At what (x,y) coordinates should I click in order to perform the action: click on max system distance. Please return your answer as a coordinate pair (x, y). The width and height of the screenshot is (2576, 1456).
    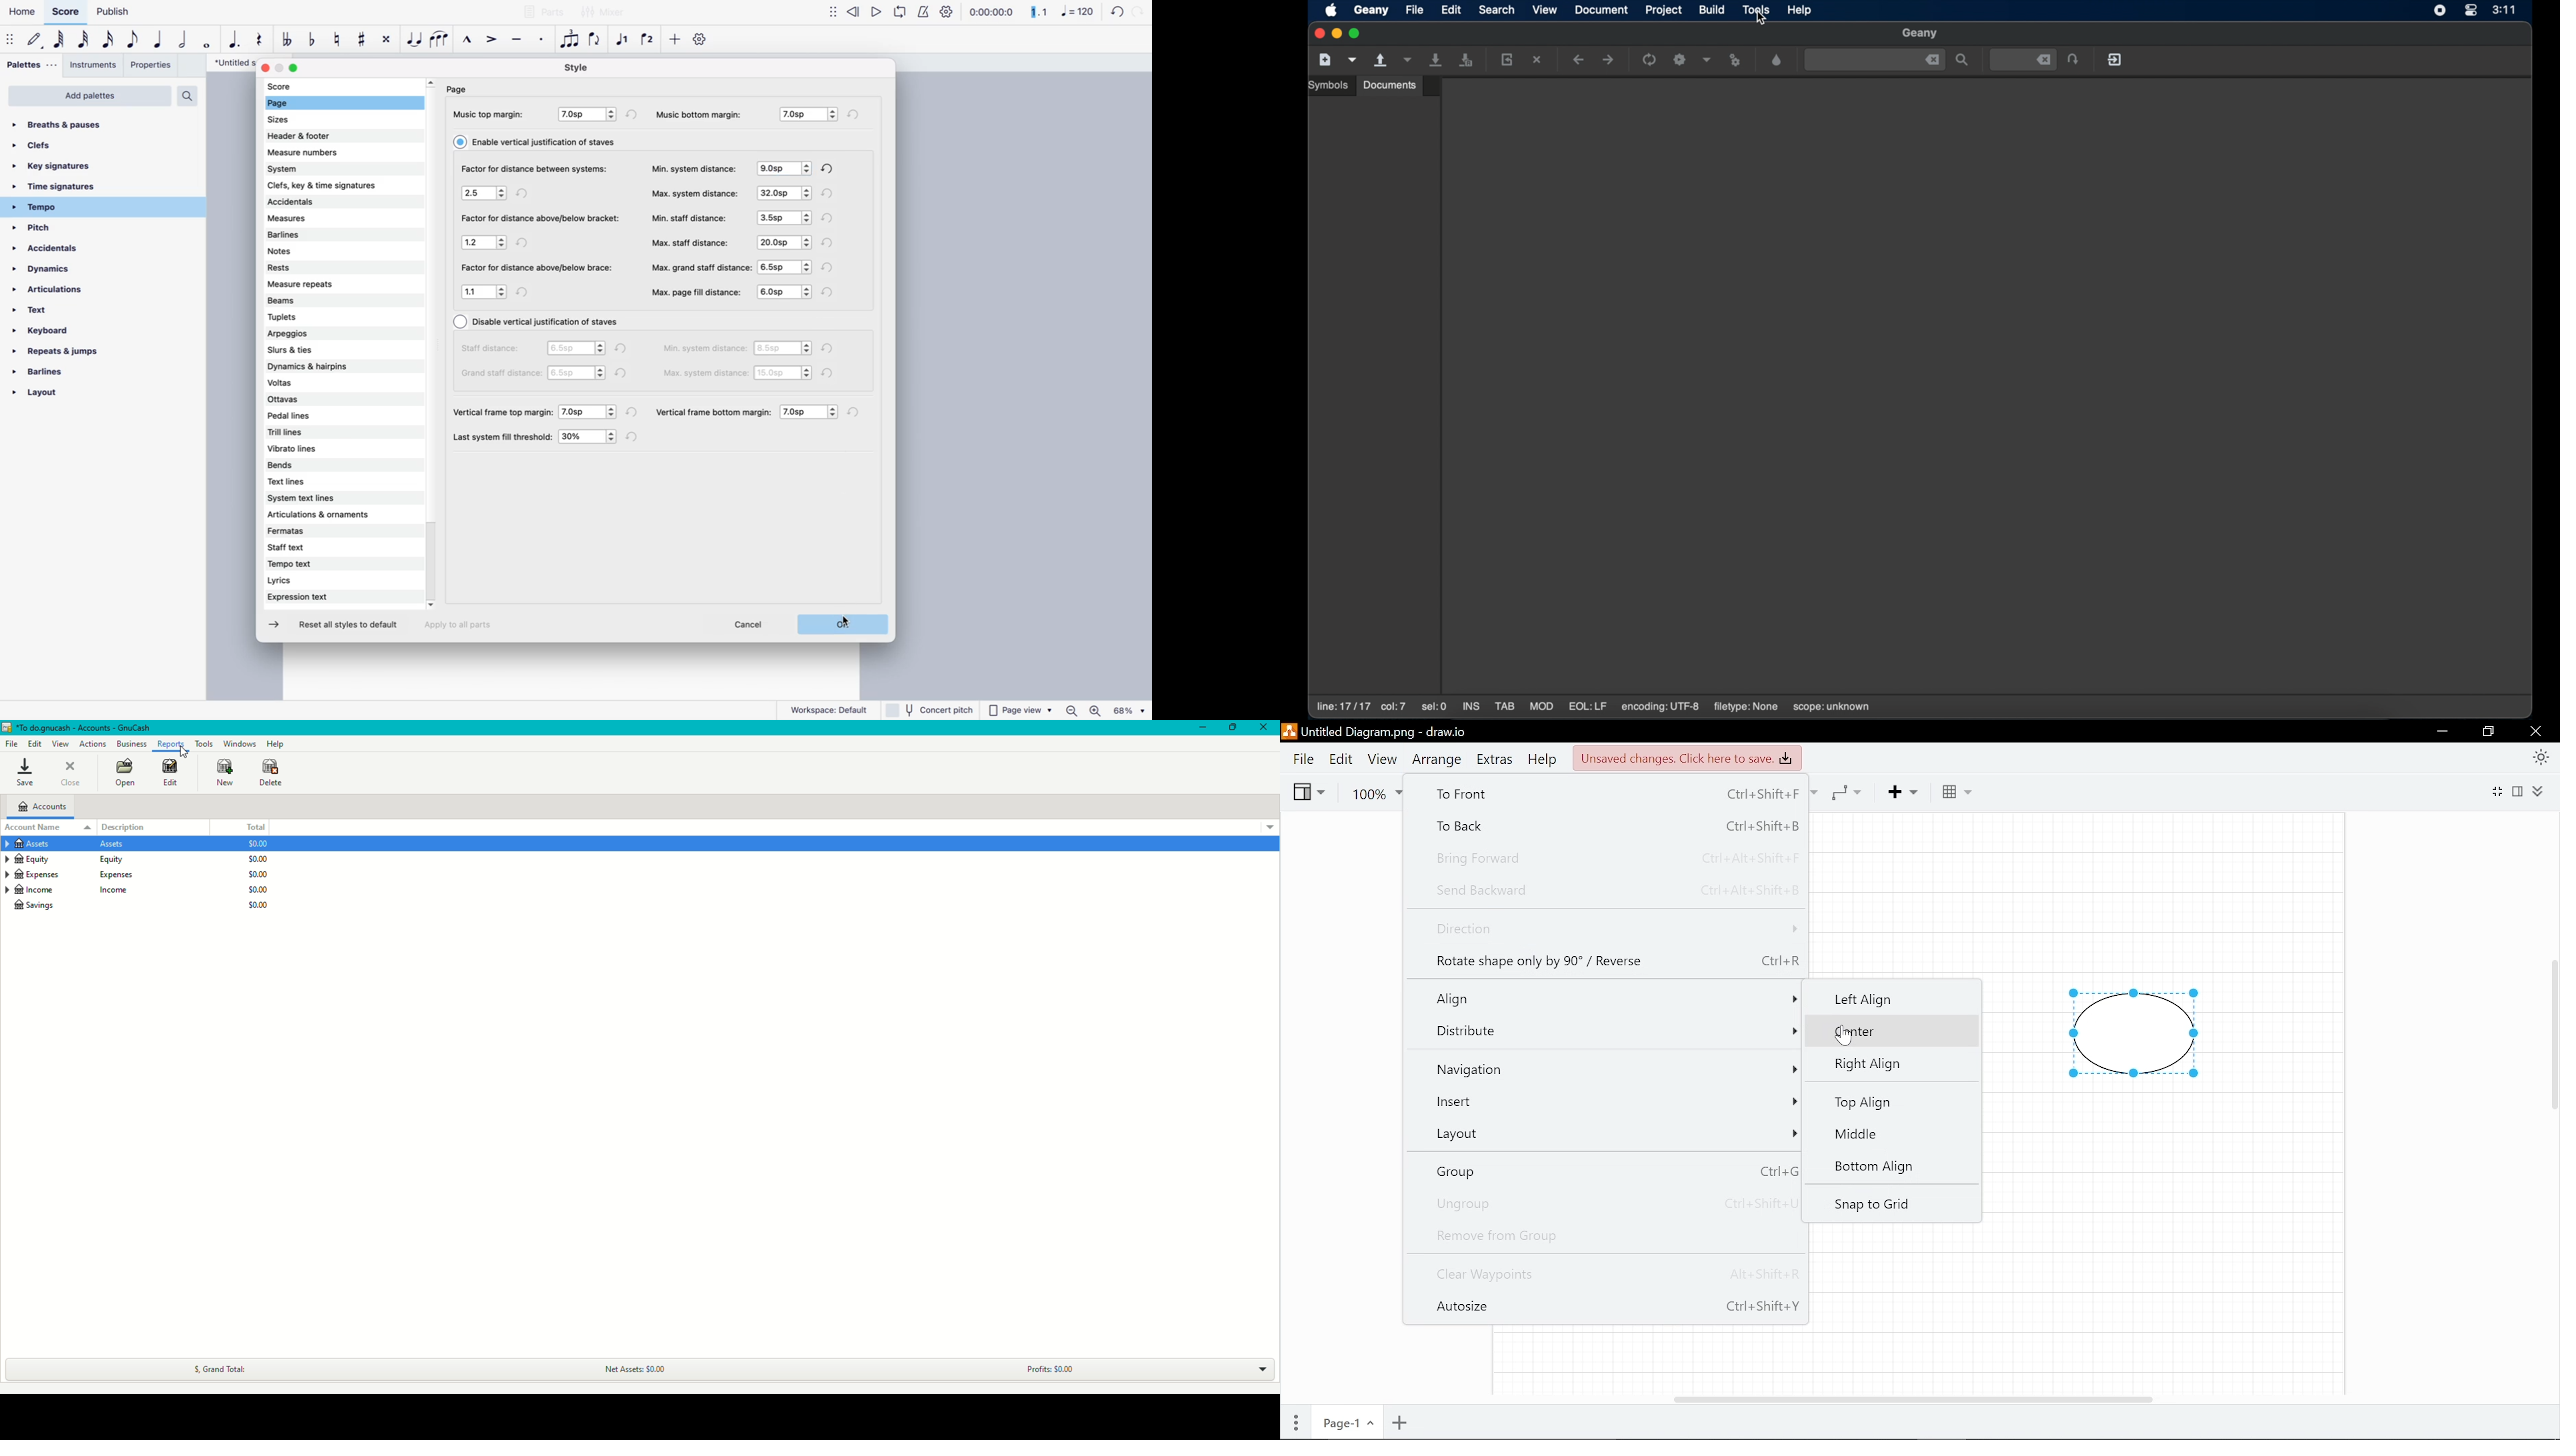
    Looking at the image, I should click on (706, 372).